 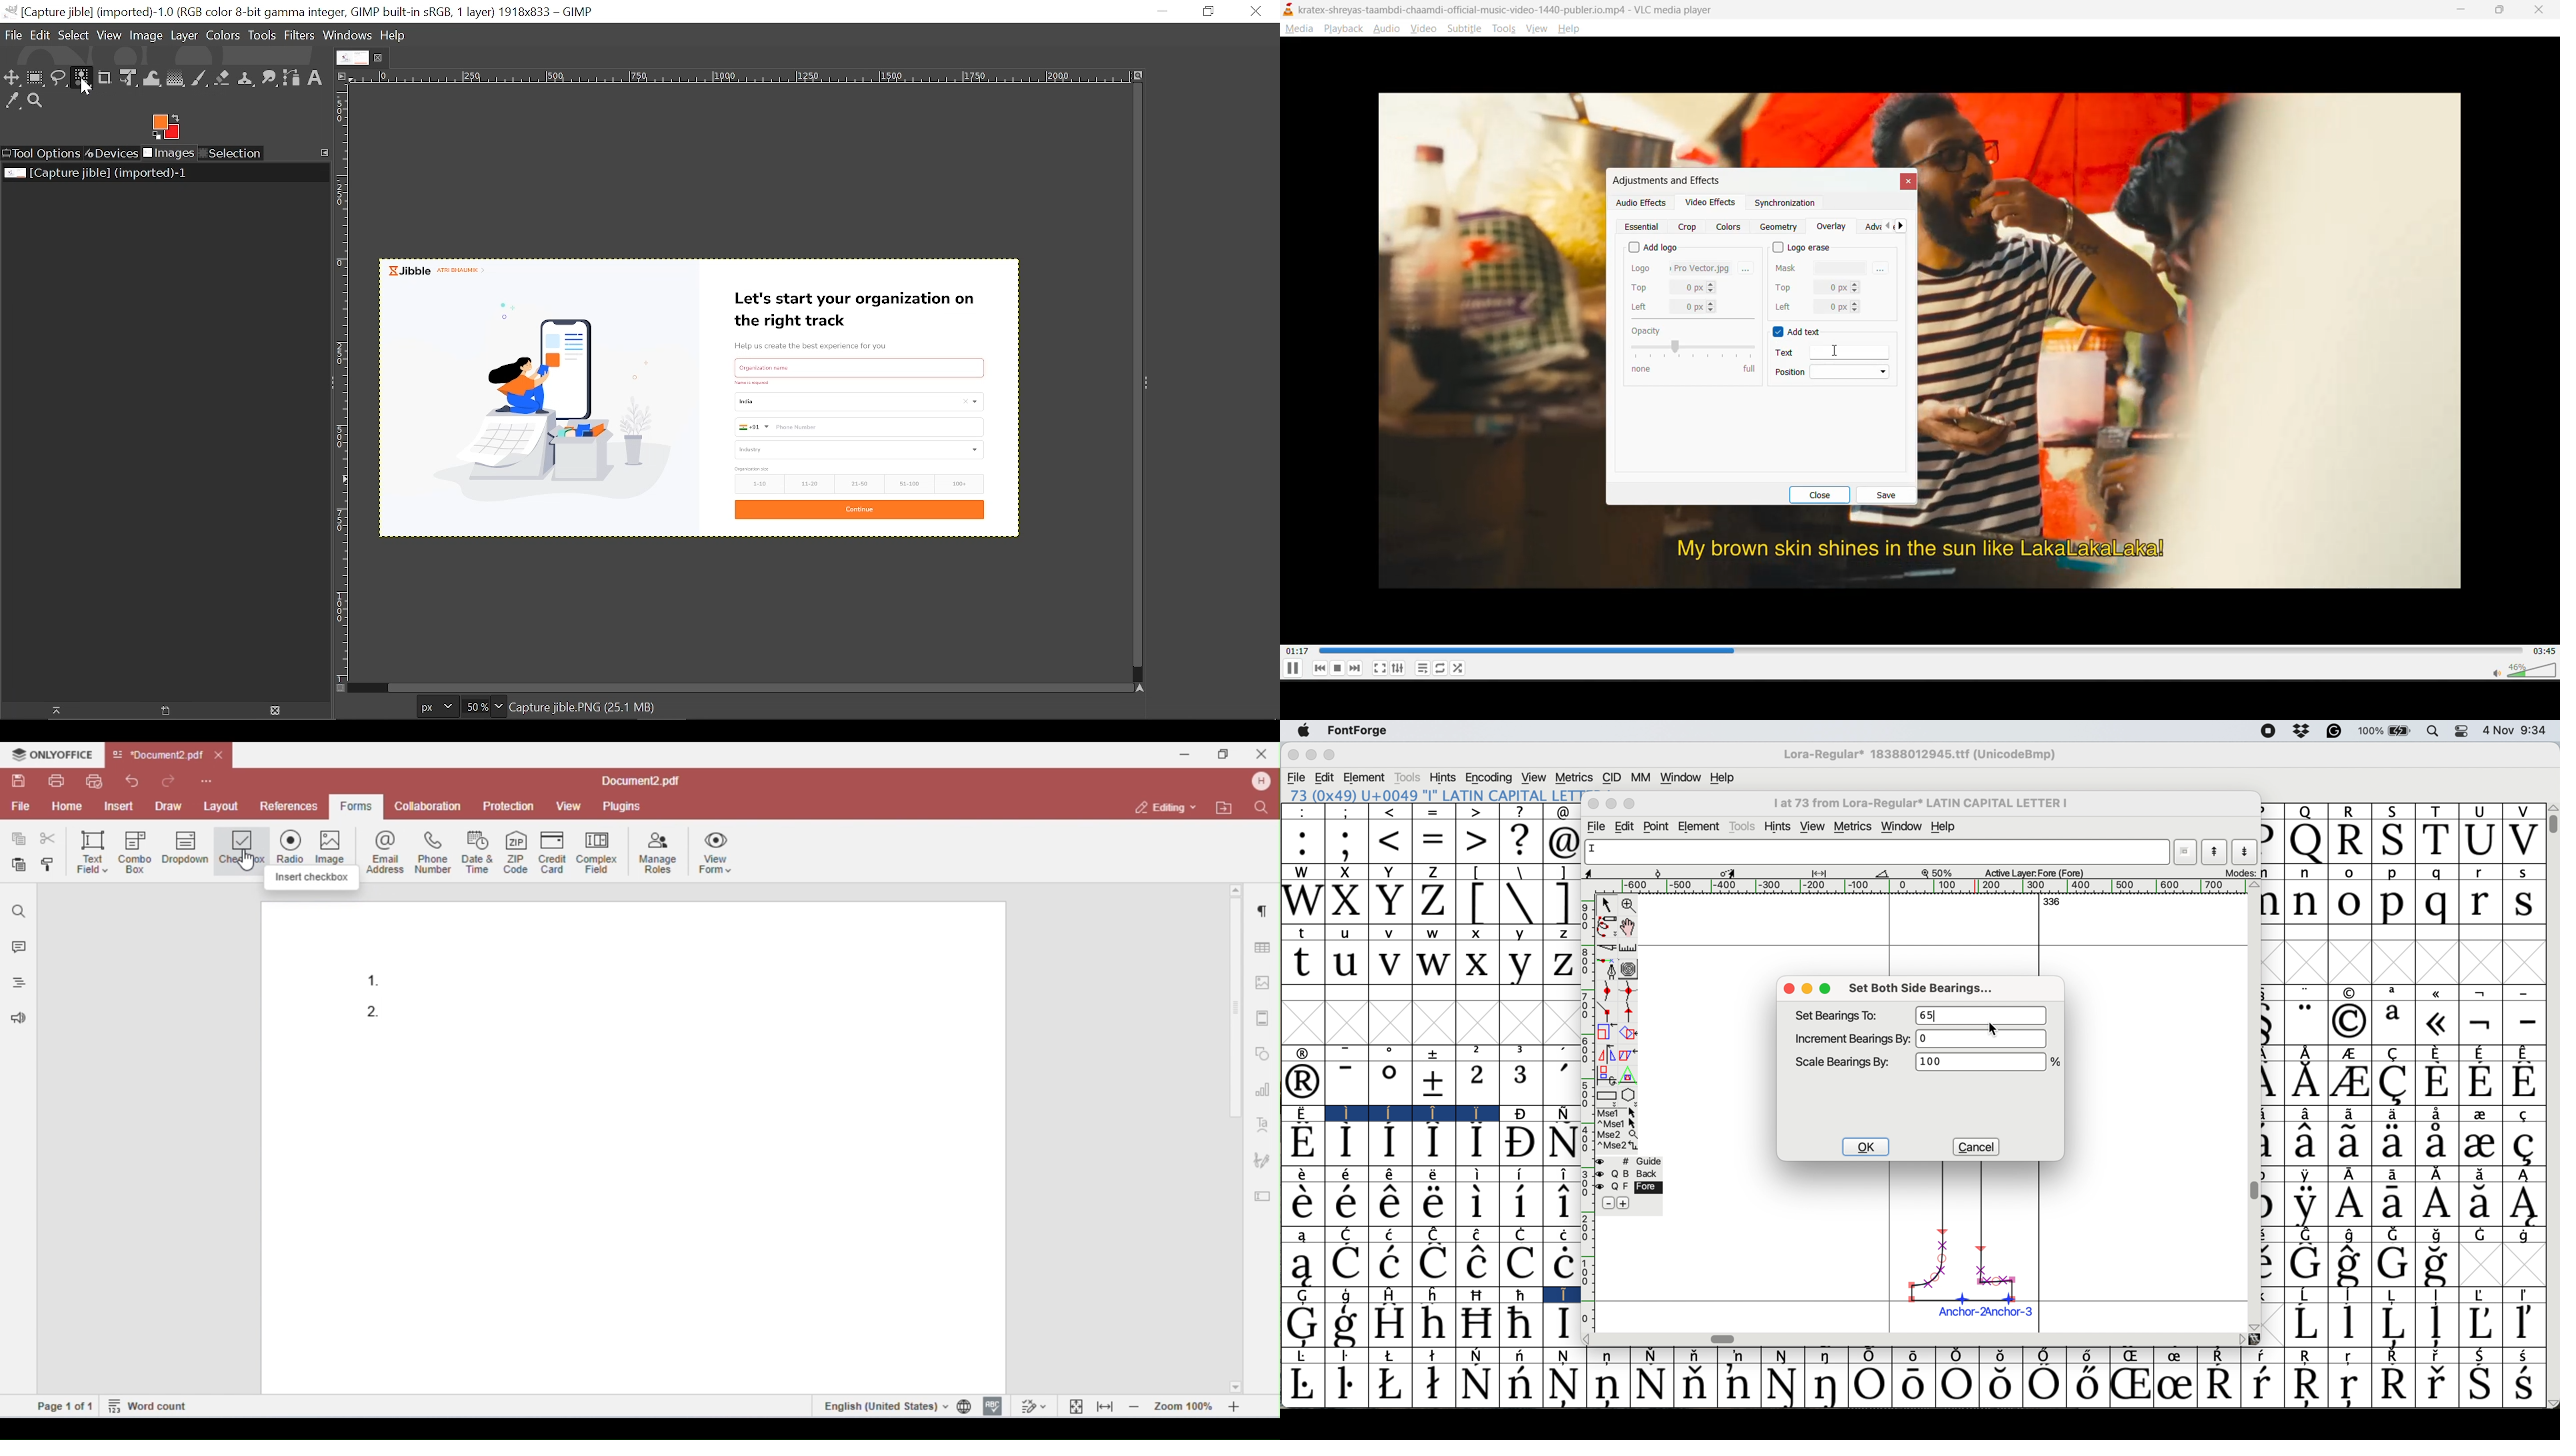 What do you see at coordinates (1606, 1013) in the screenshot?
I see `comer point` at bounding box center [1606, 1013].